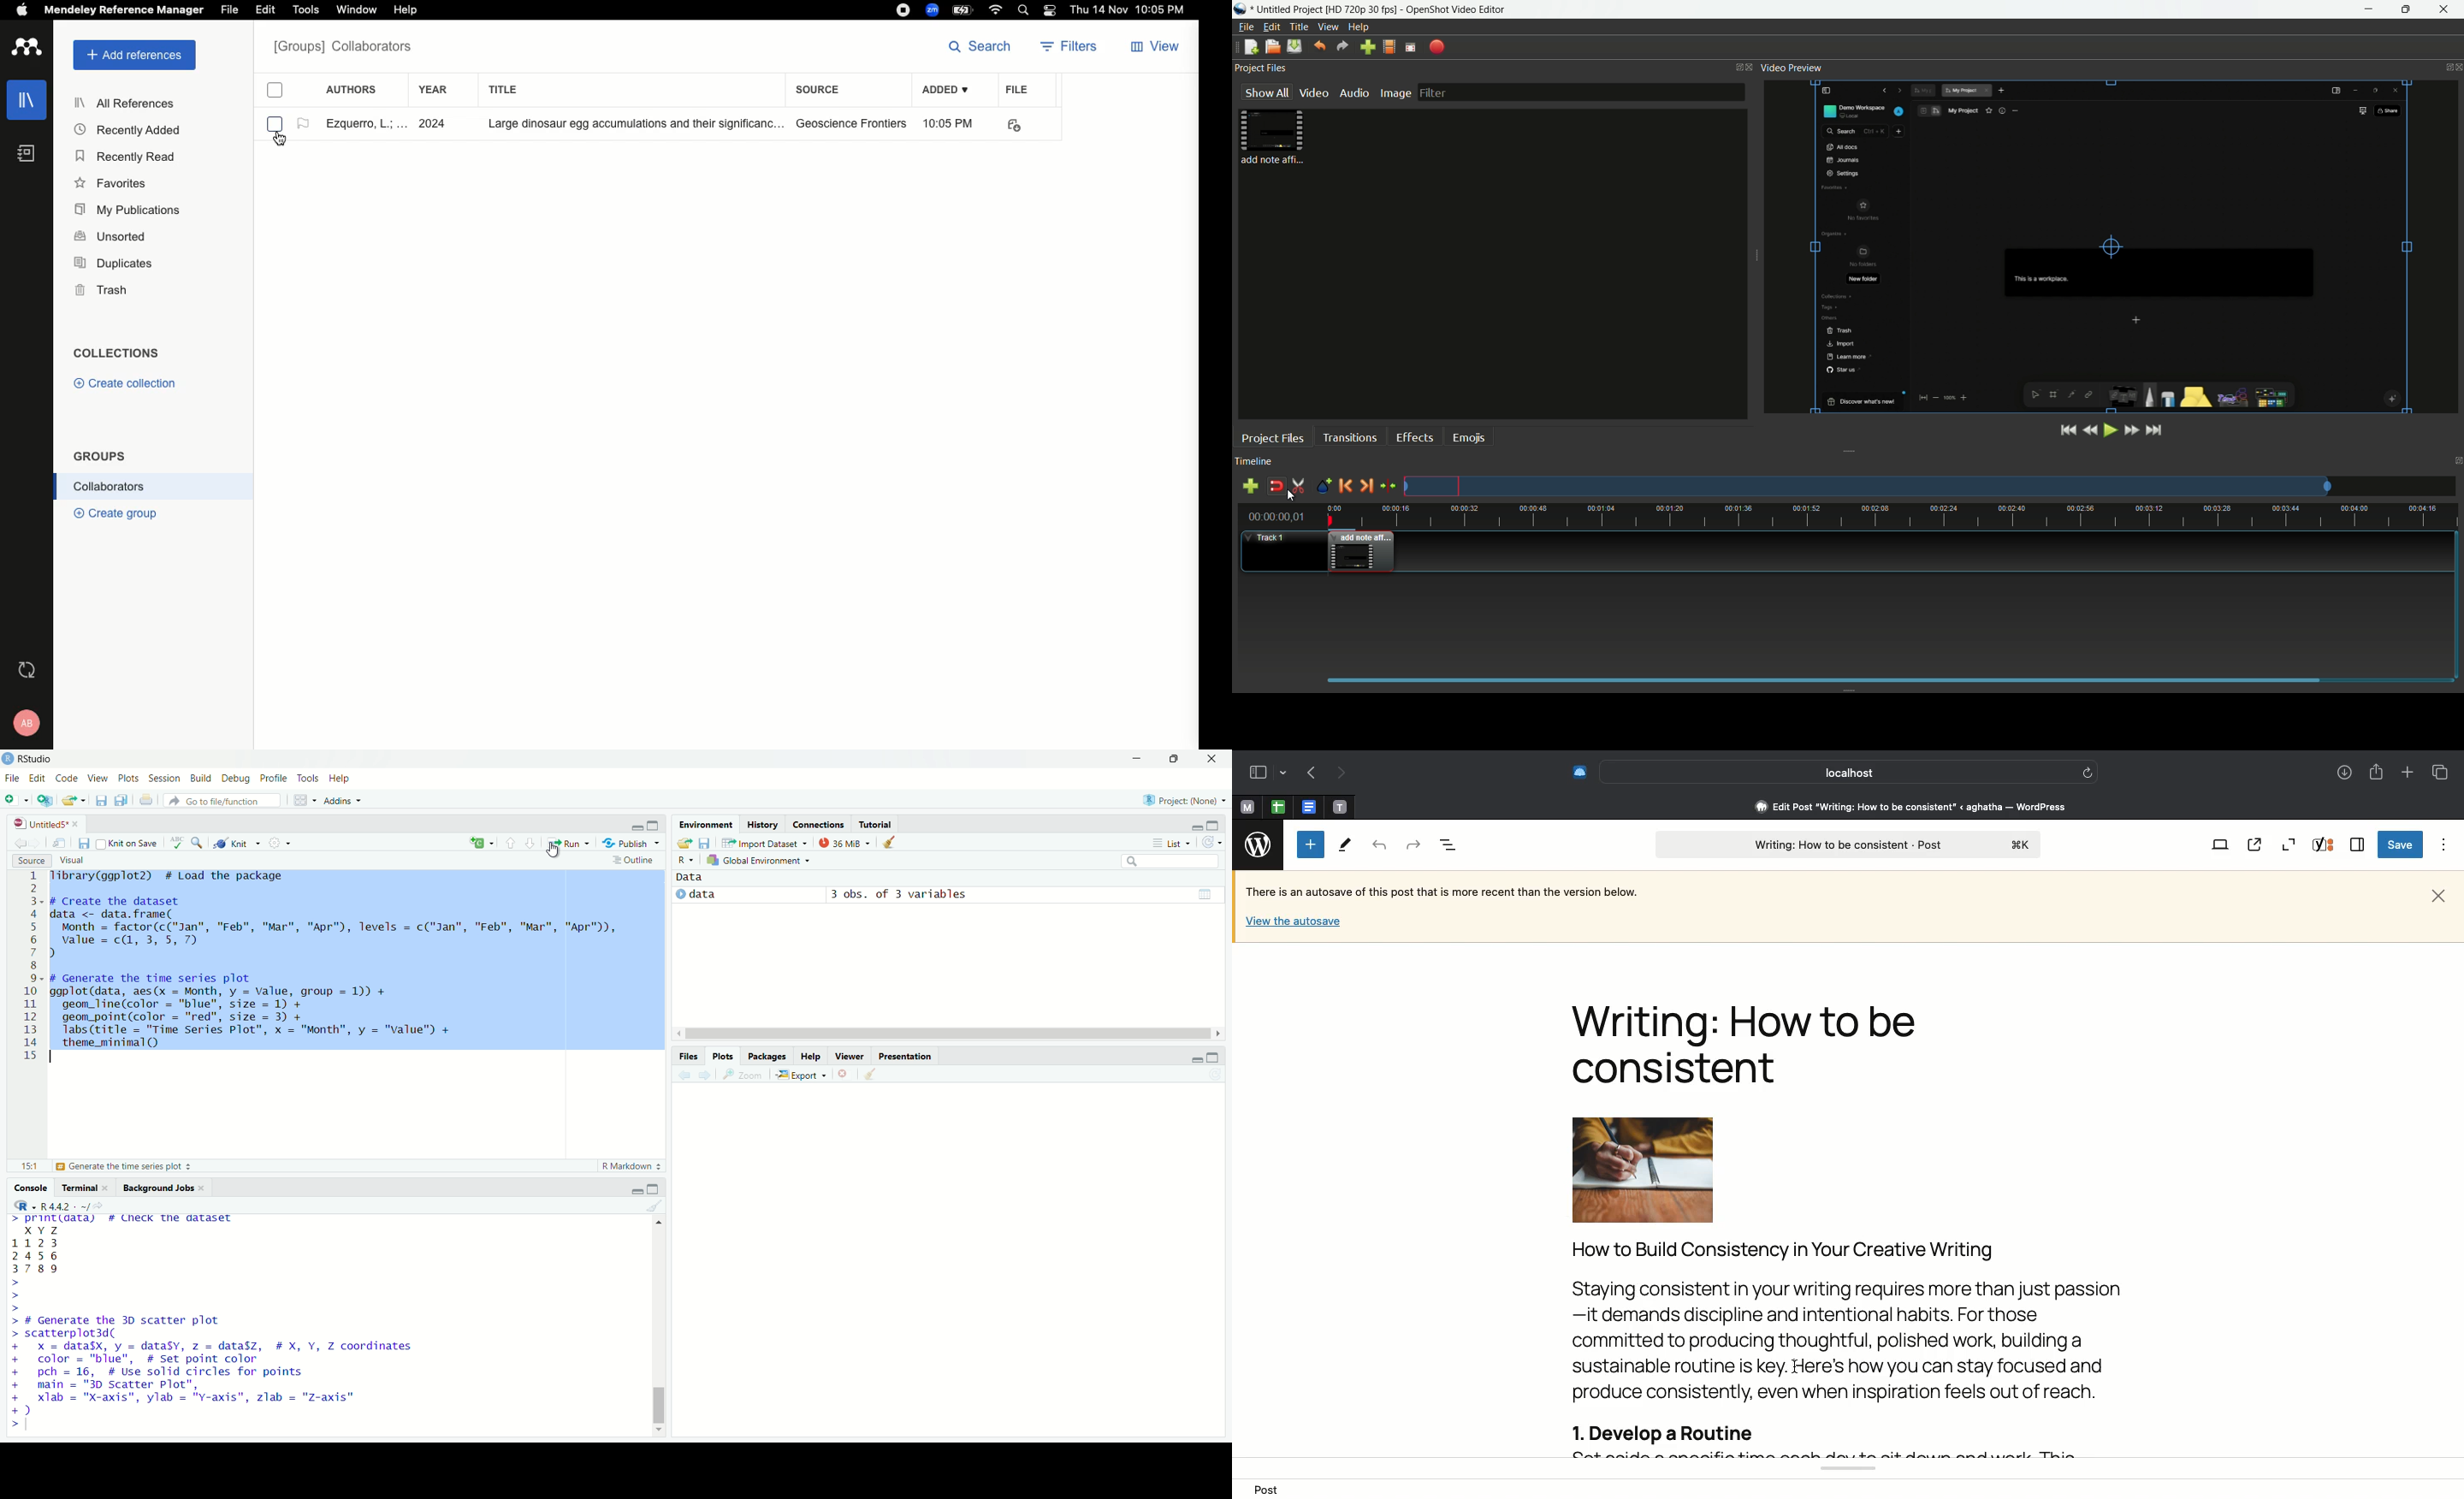 This screenshot has height=1512, width=2464. I want to click on Tools, so click(1346, 846).